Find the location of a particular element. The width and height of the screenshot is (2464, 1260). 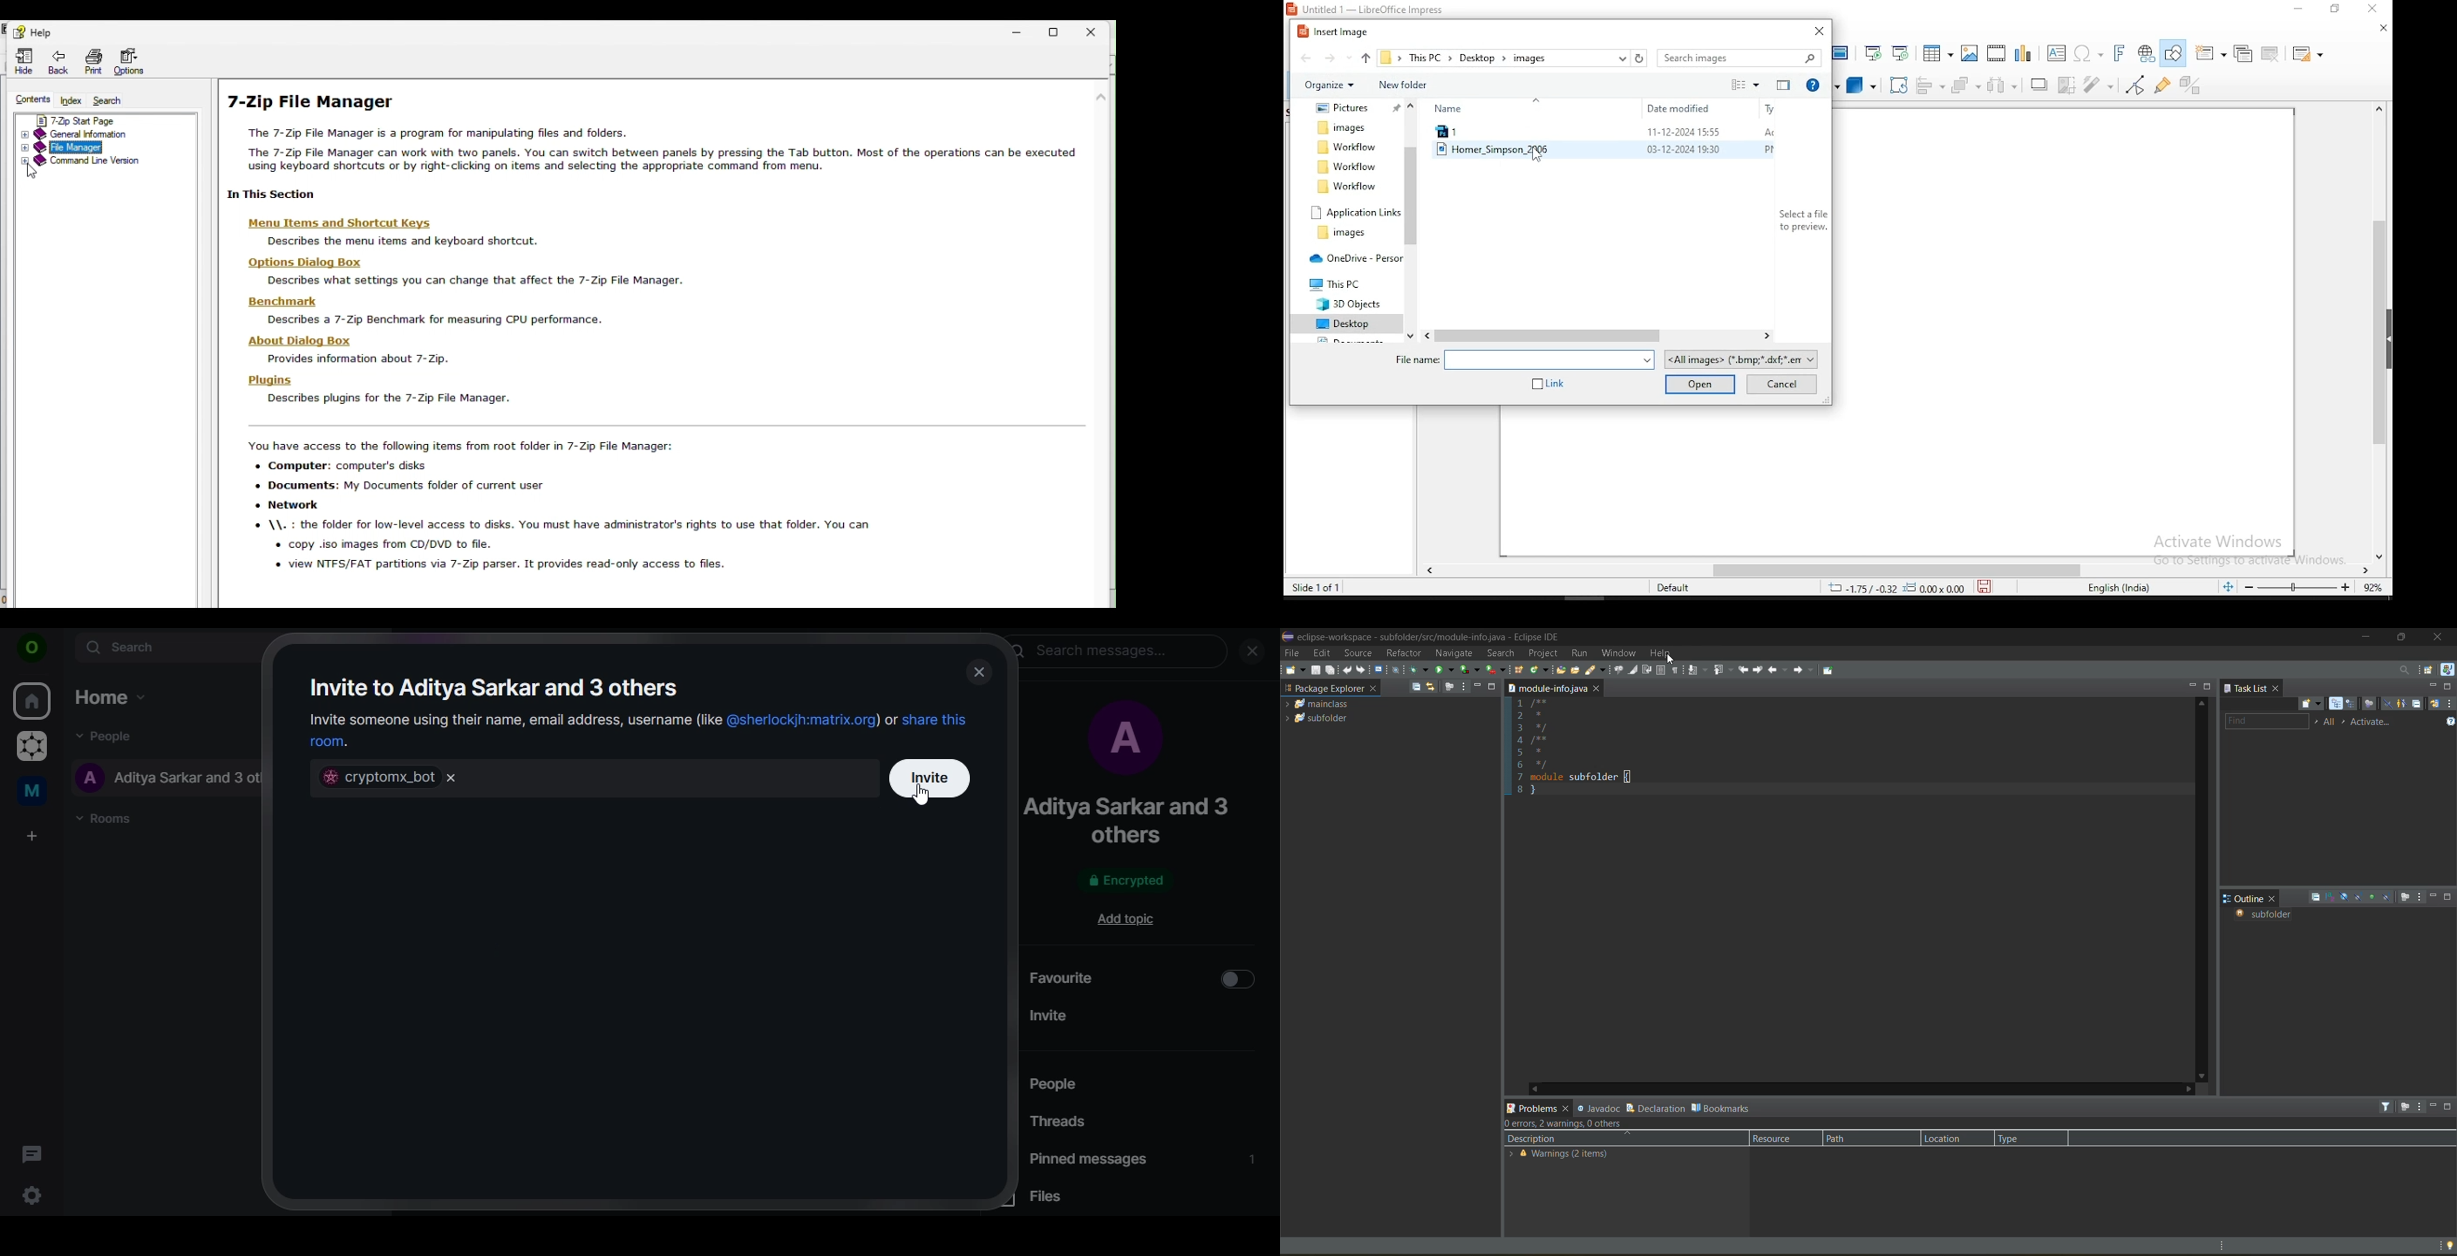

home is located at coordinates (33, 699).